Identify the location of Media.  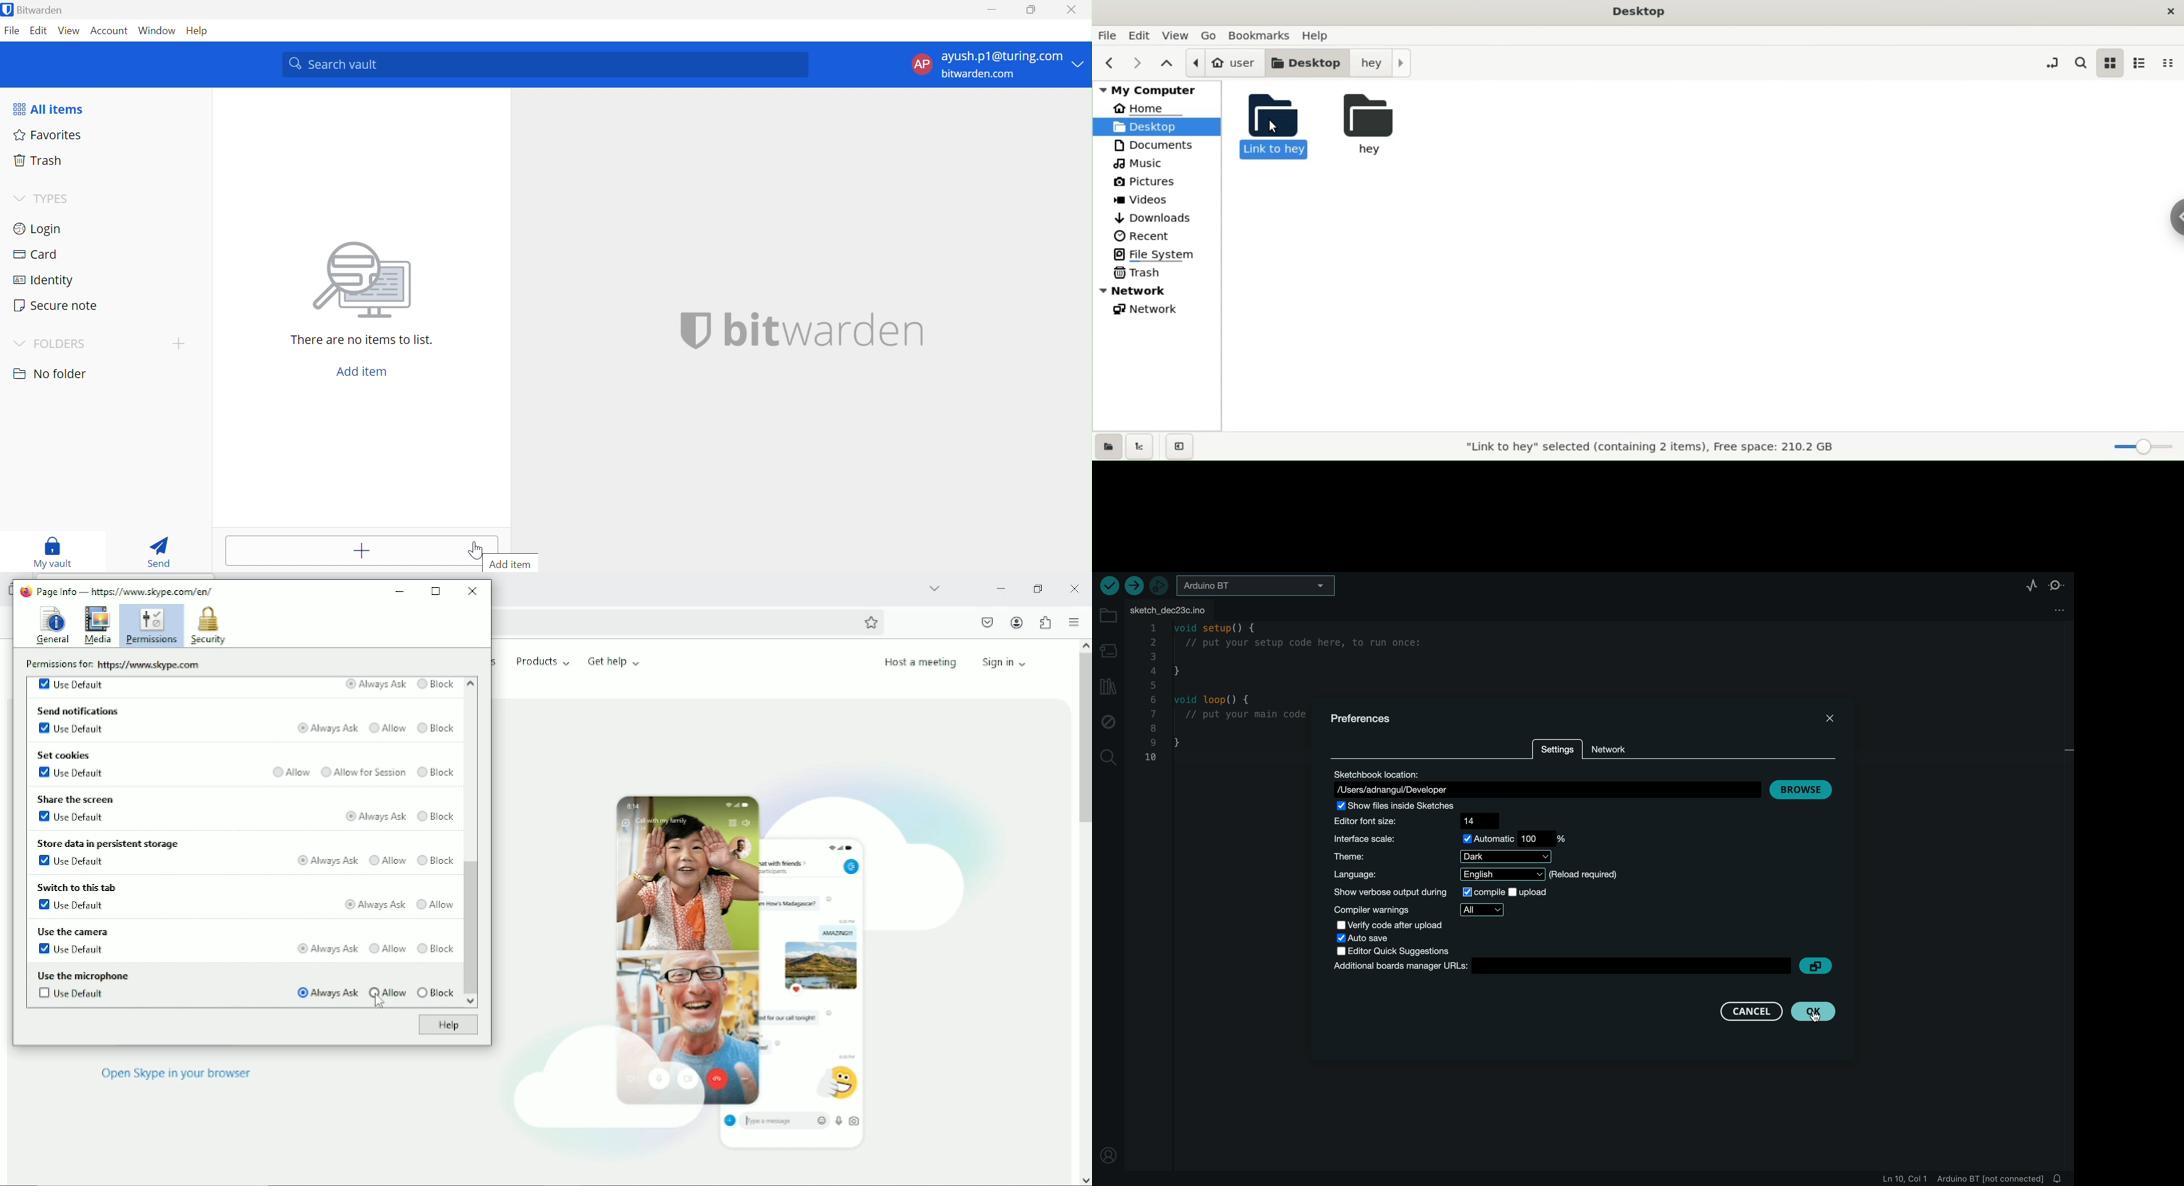
(97, 625).